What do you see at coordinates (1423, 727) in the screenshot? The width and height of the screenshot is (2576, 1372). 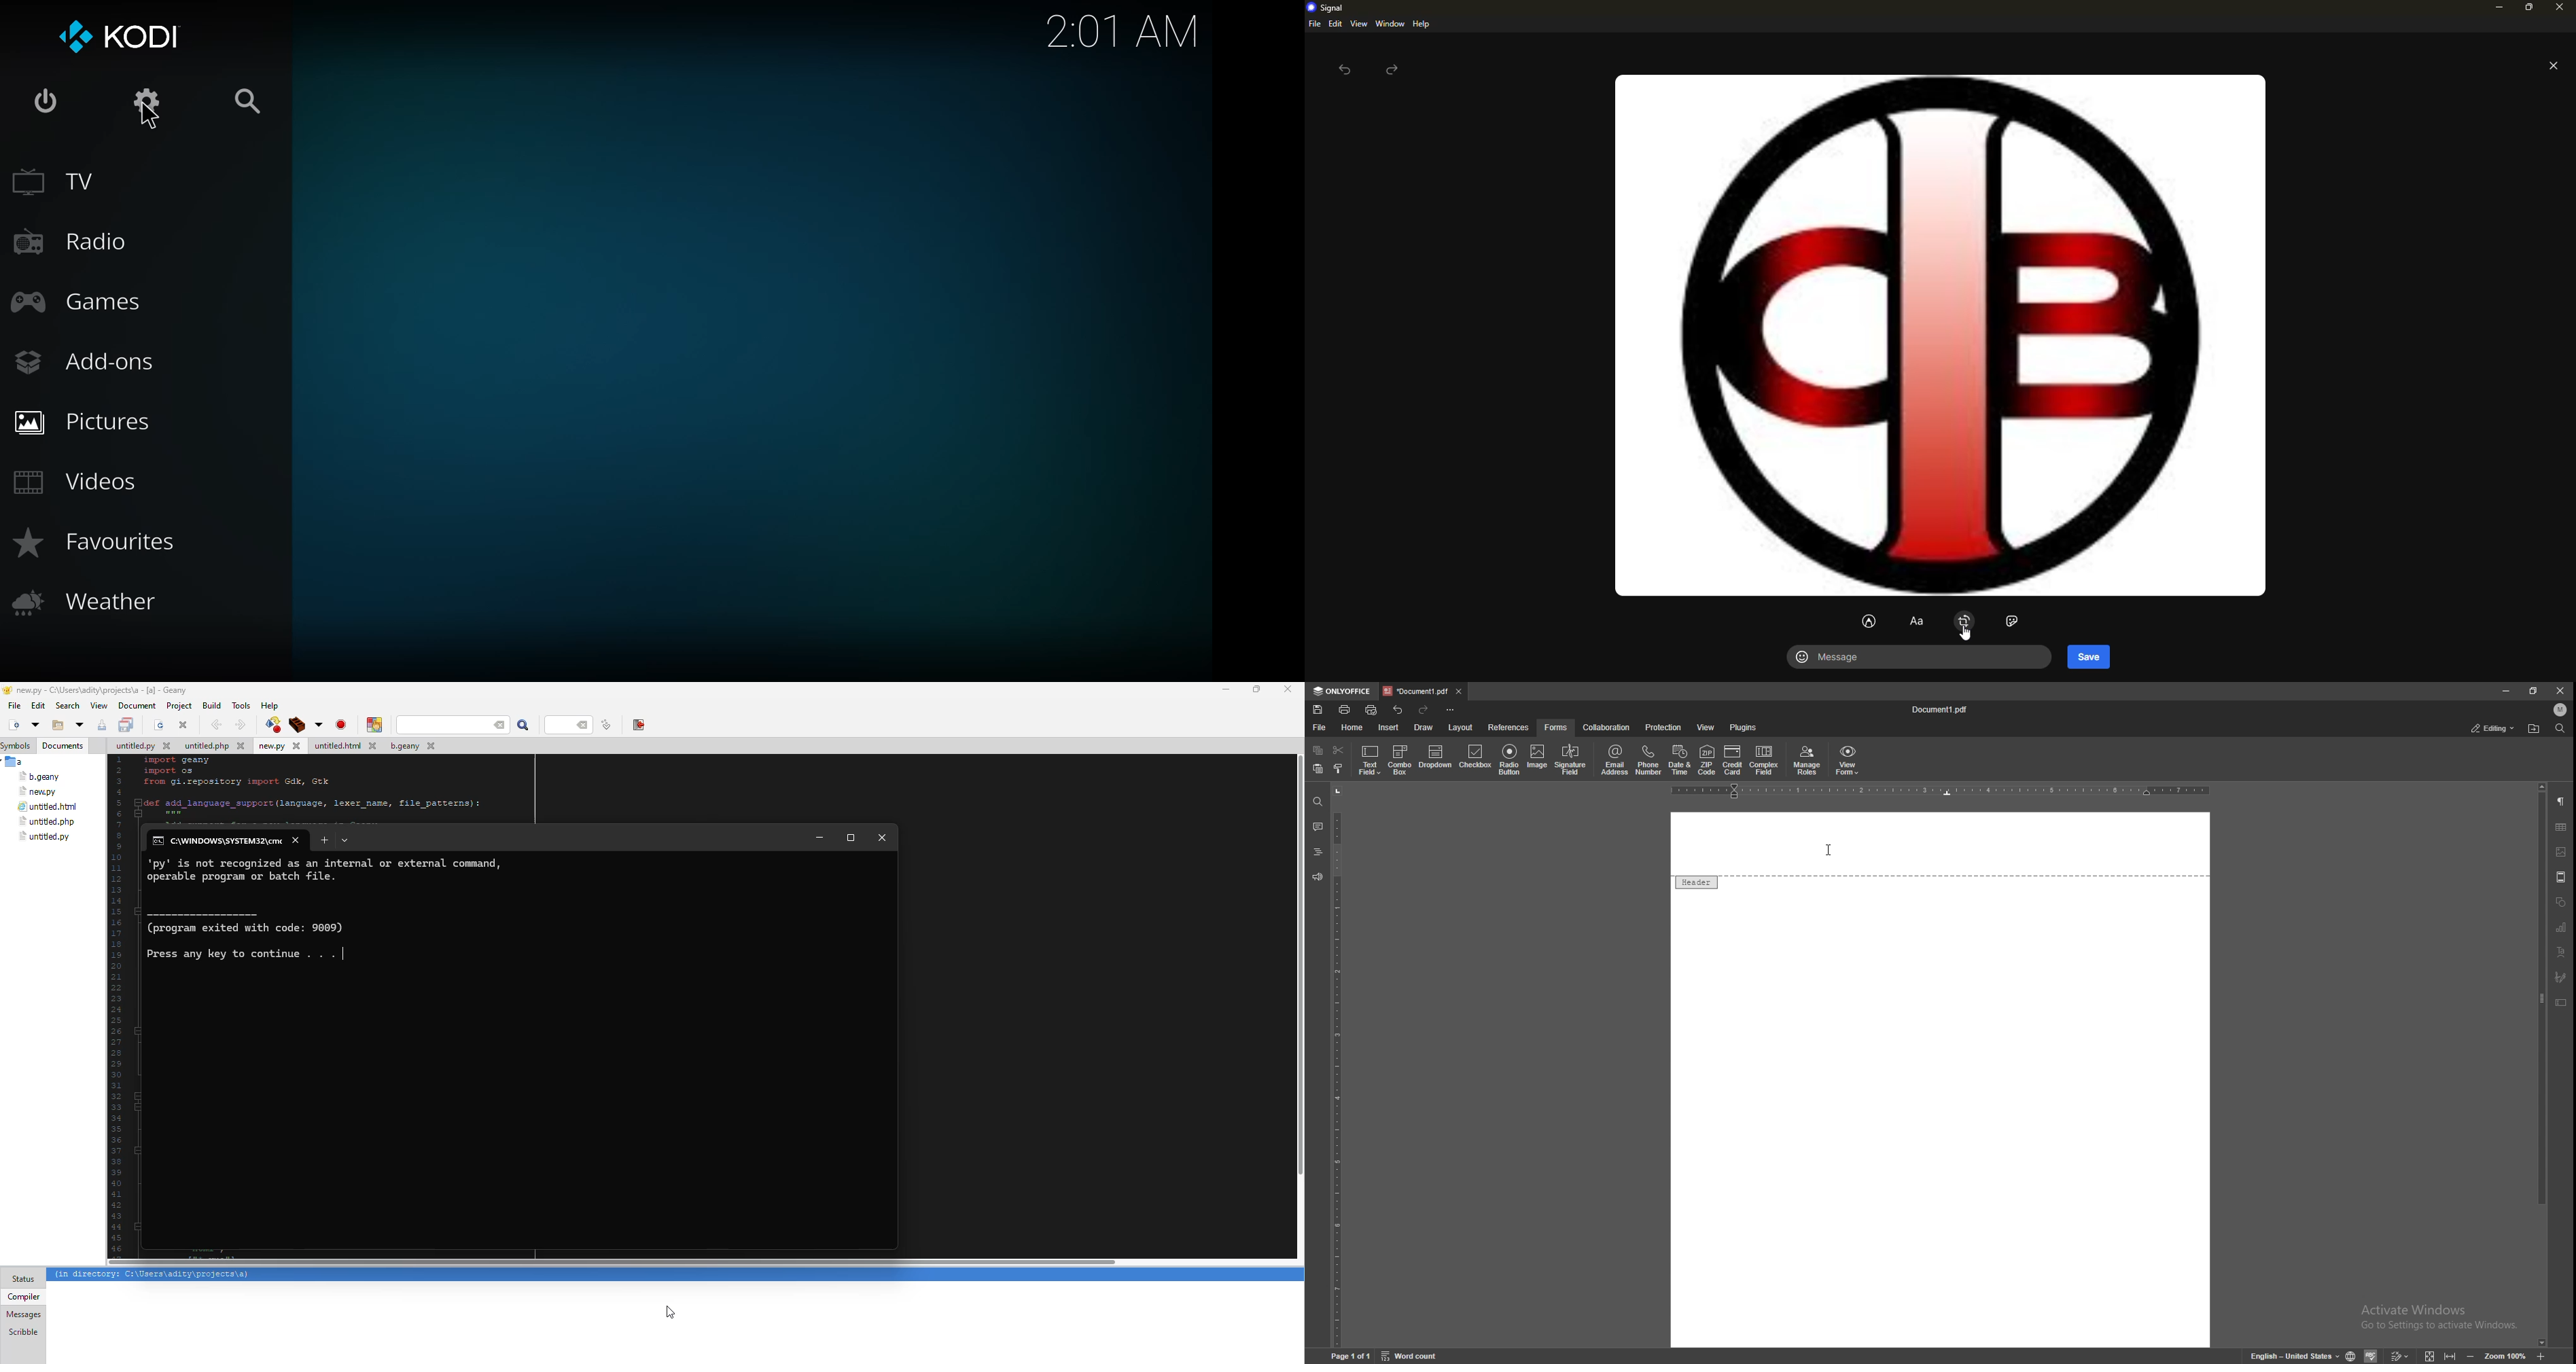 I see `draw` at bounding box center [1423, 727].